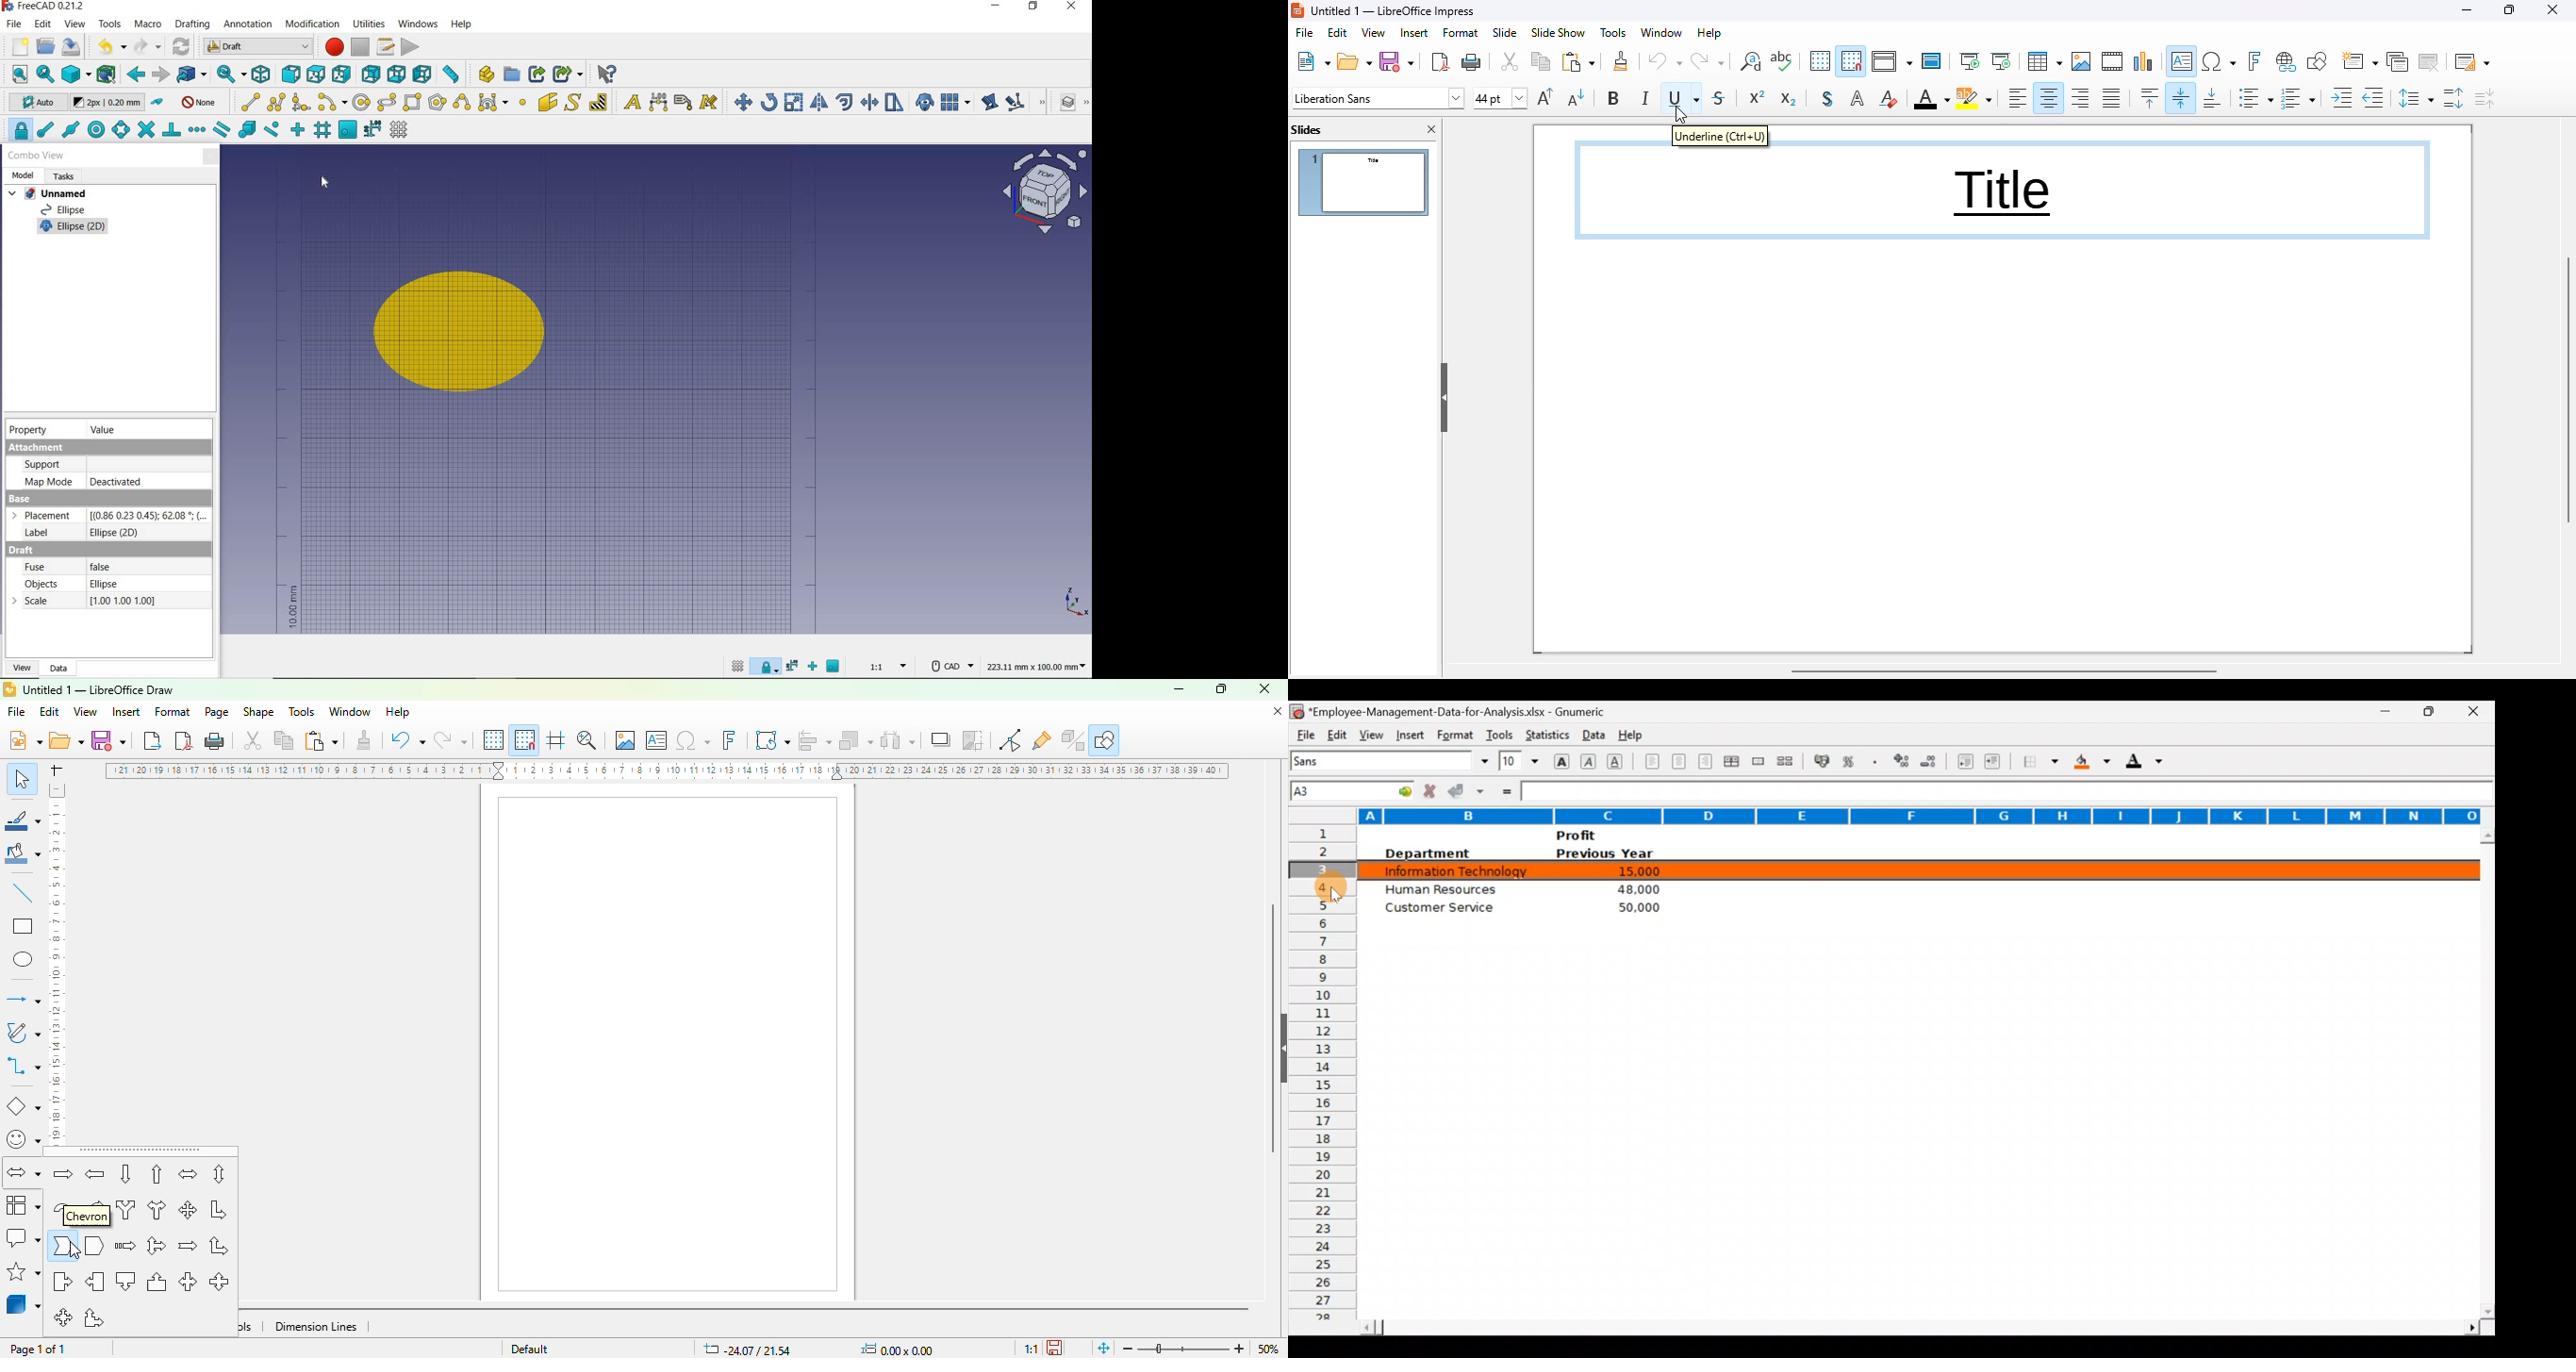 The height and width of the screenshot is (1372, 2576). I want to click on select, so click(21, 778).